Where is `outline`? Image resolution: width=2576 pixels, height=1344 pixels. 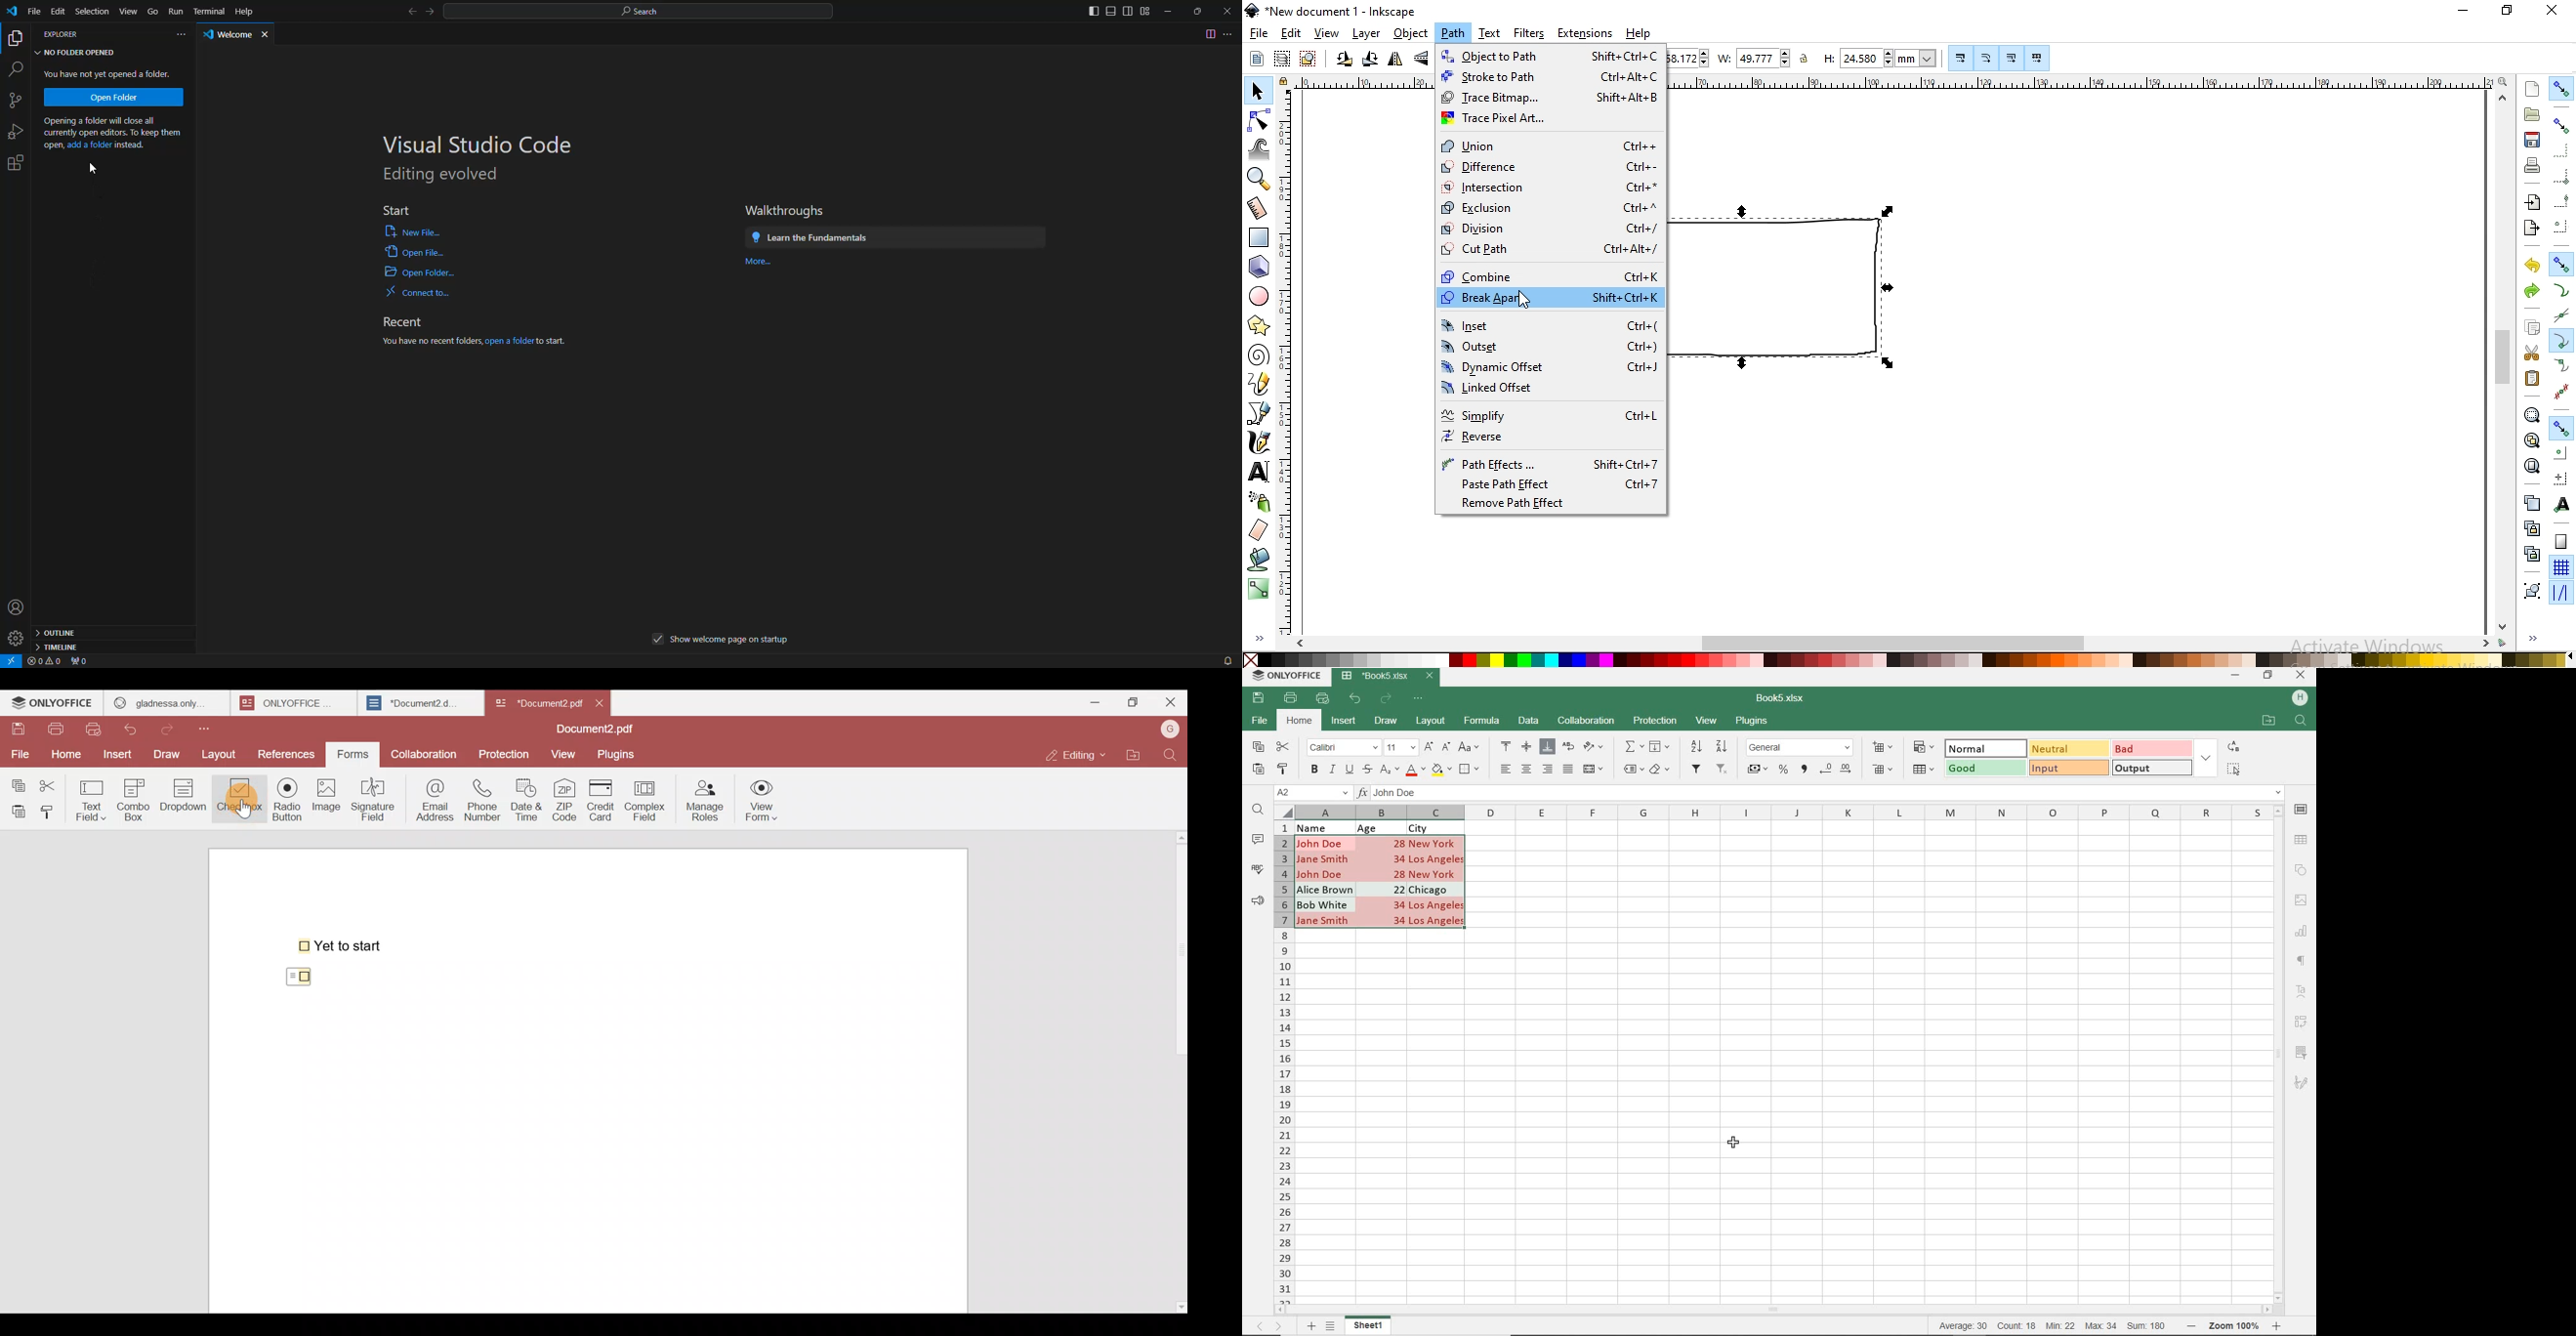
outline is located at coordinates (60, 631).